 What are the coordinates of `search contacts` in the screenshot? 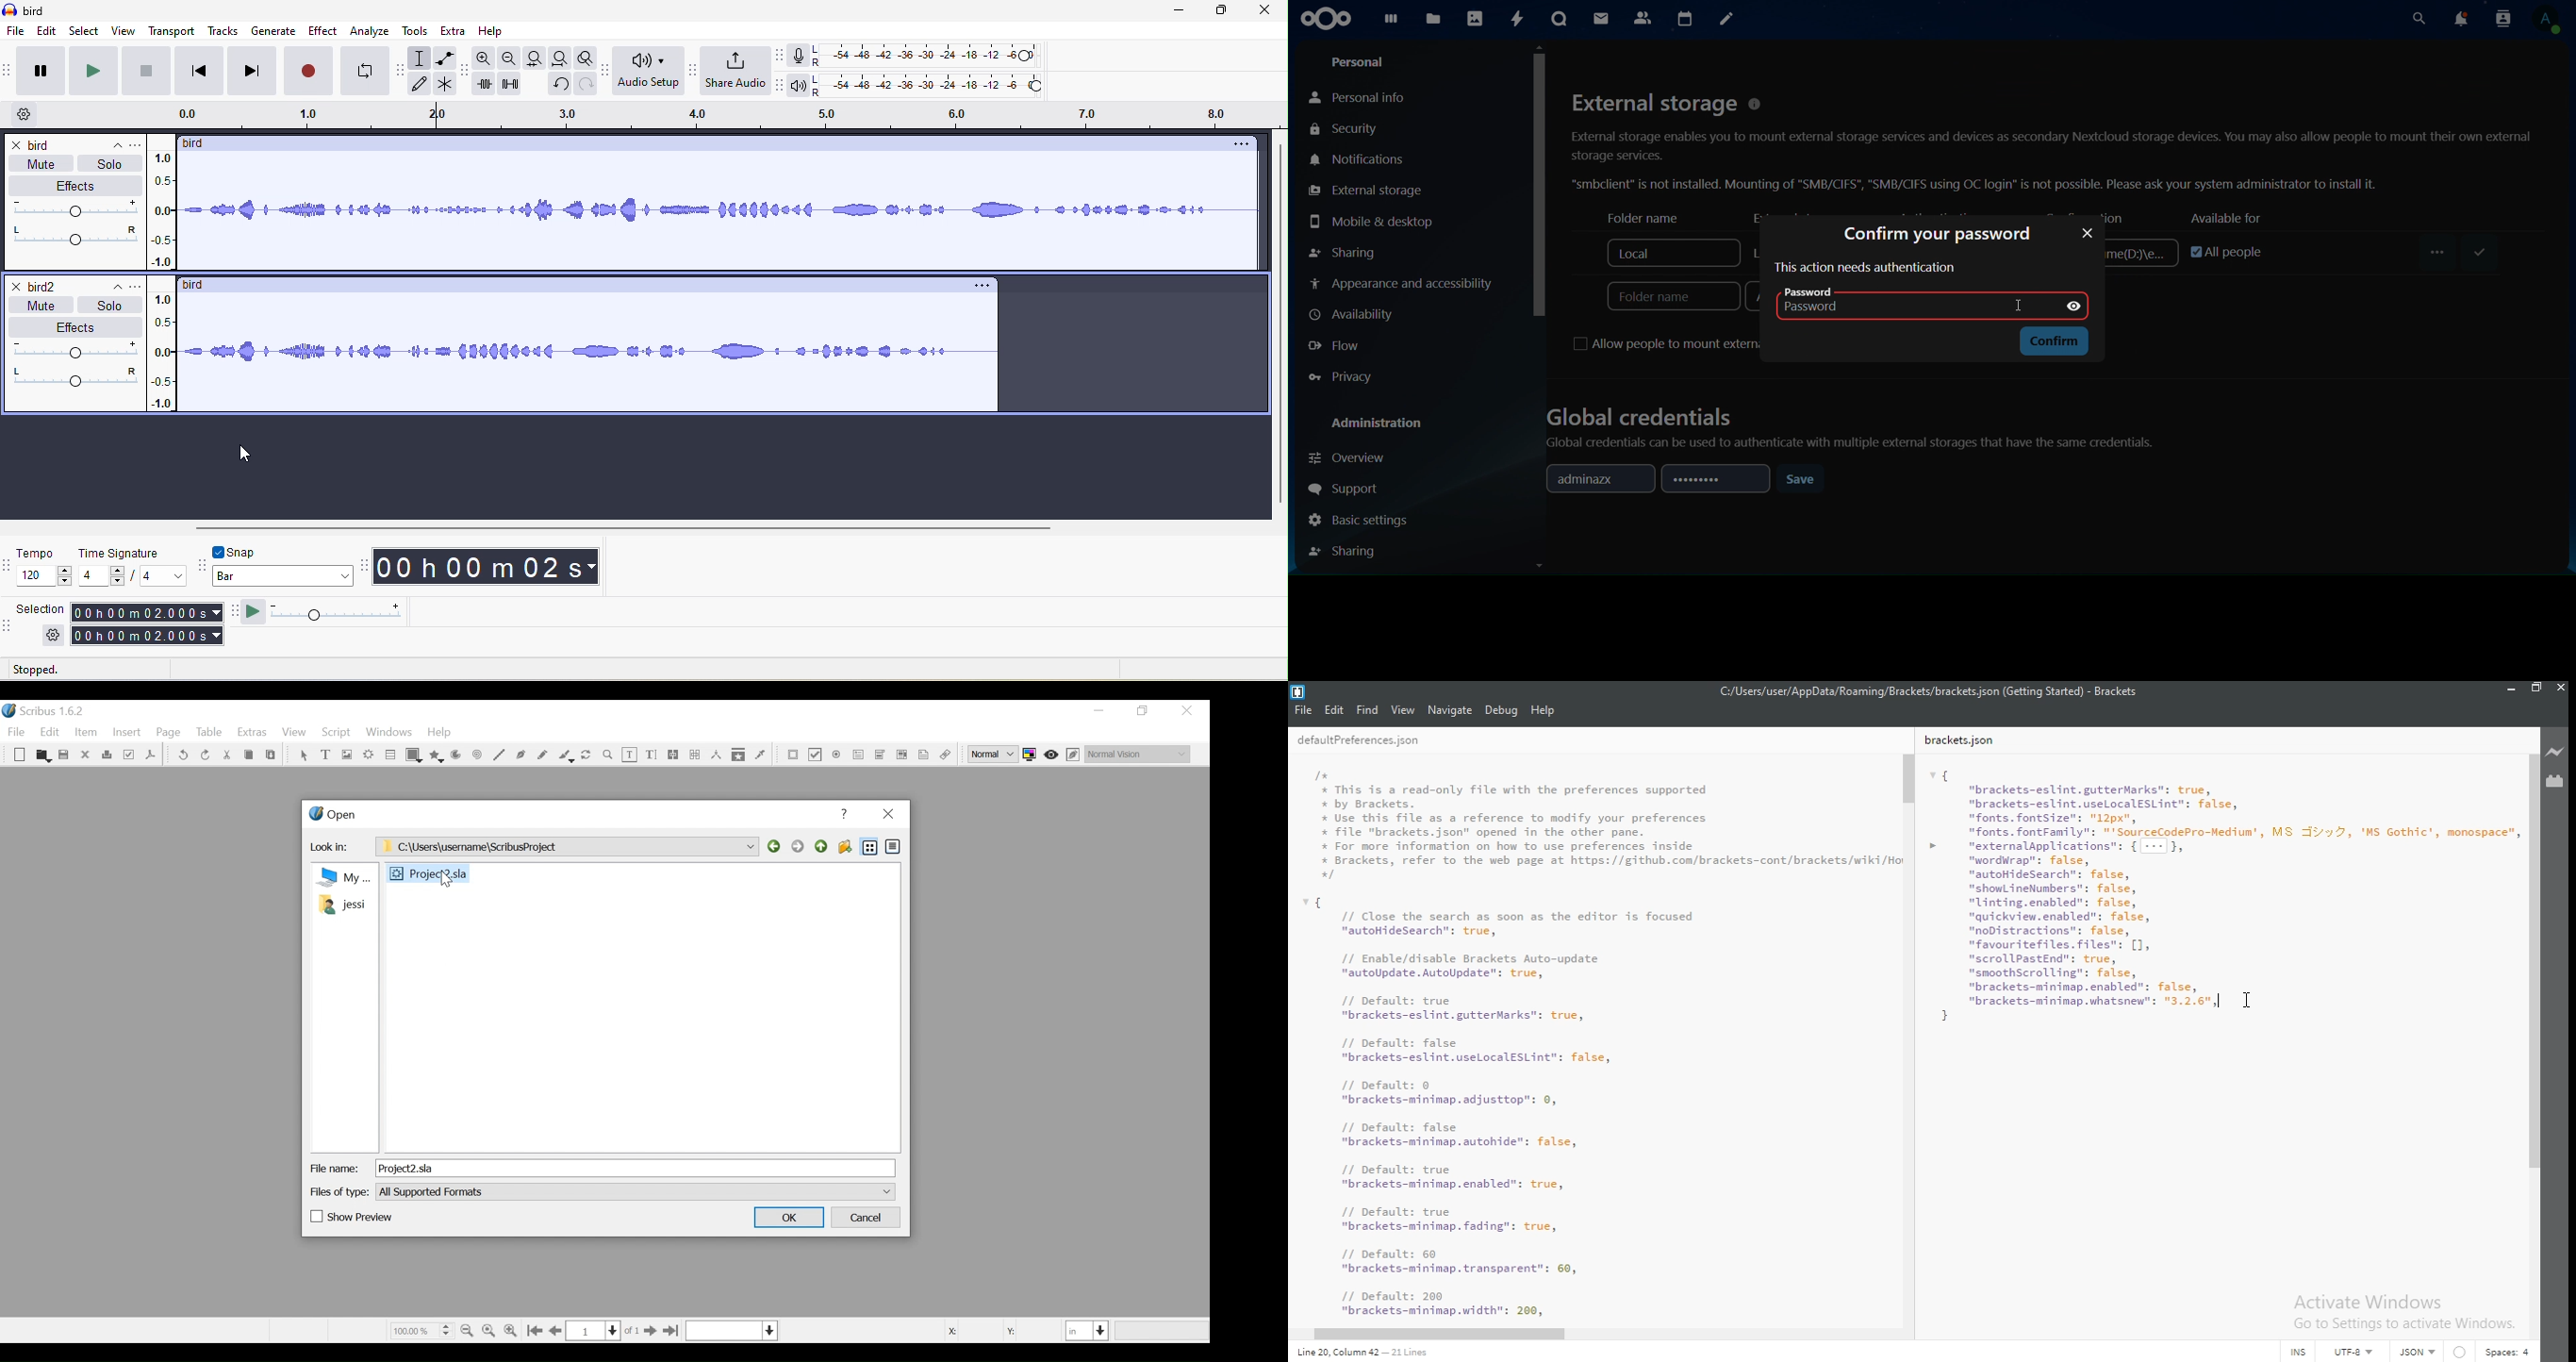 It's located at (2503, 19).